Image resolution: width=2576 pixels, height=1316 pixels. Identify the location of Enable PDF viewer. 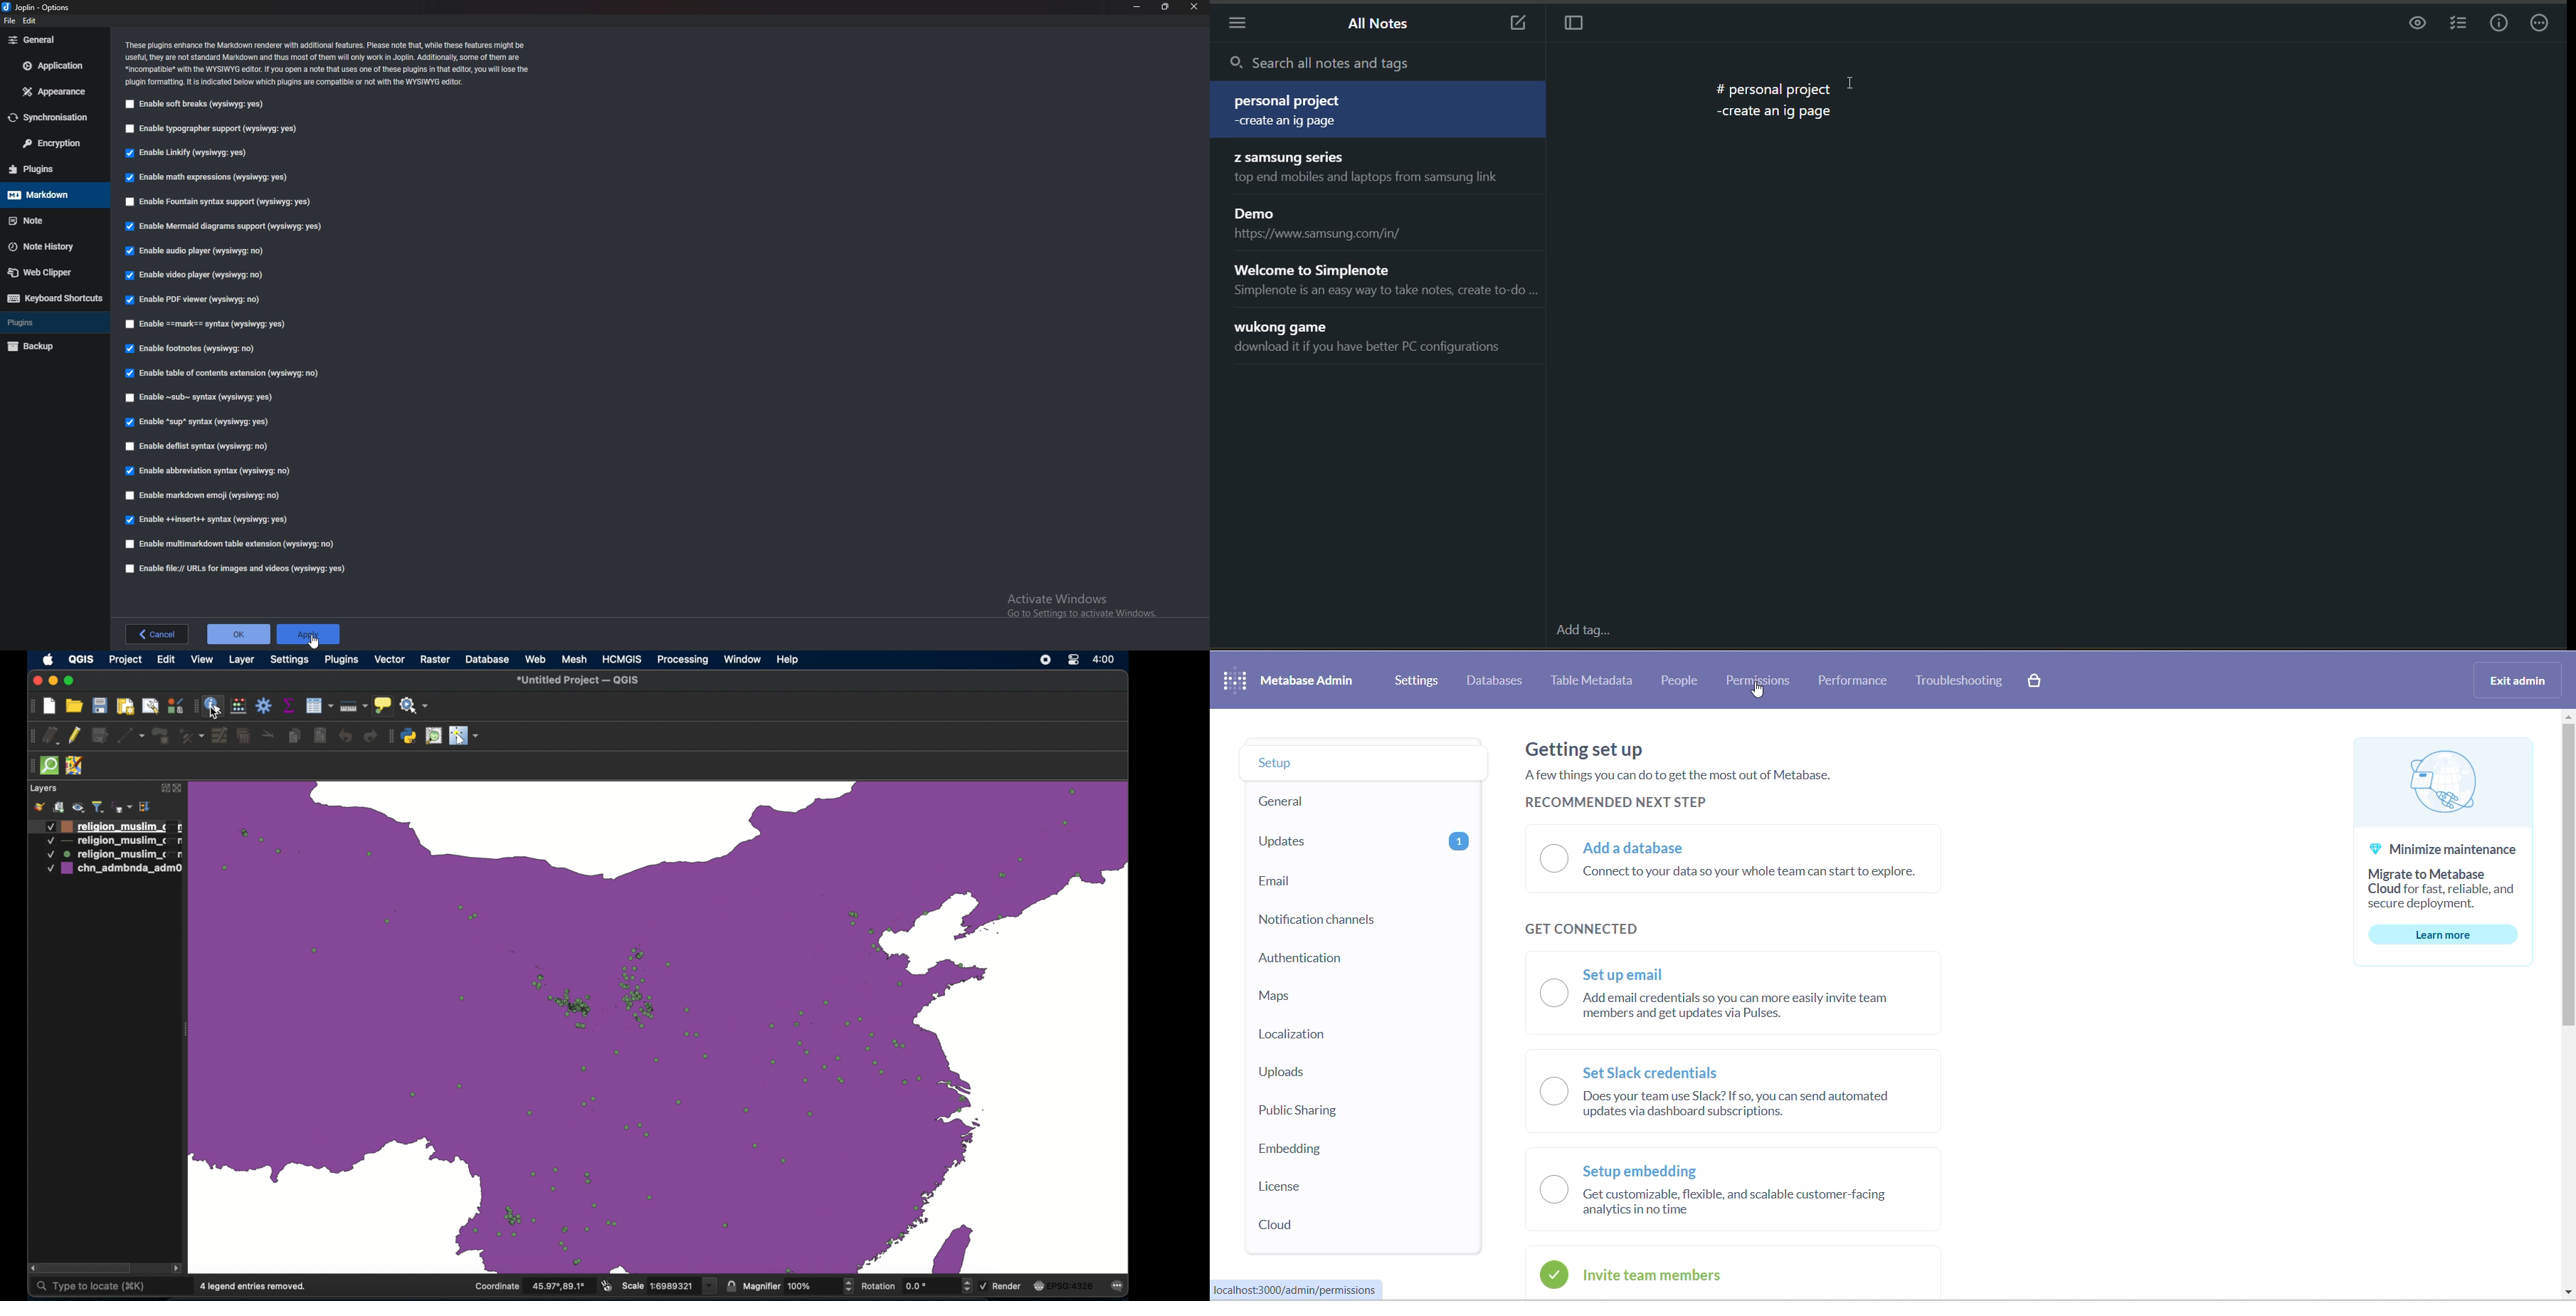
(200, 301).